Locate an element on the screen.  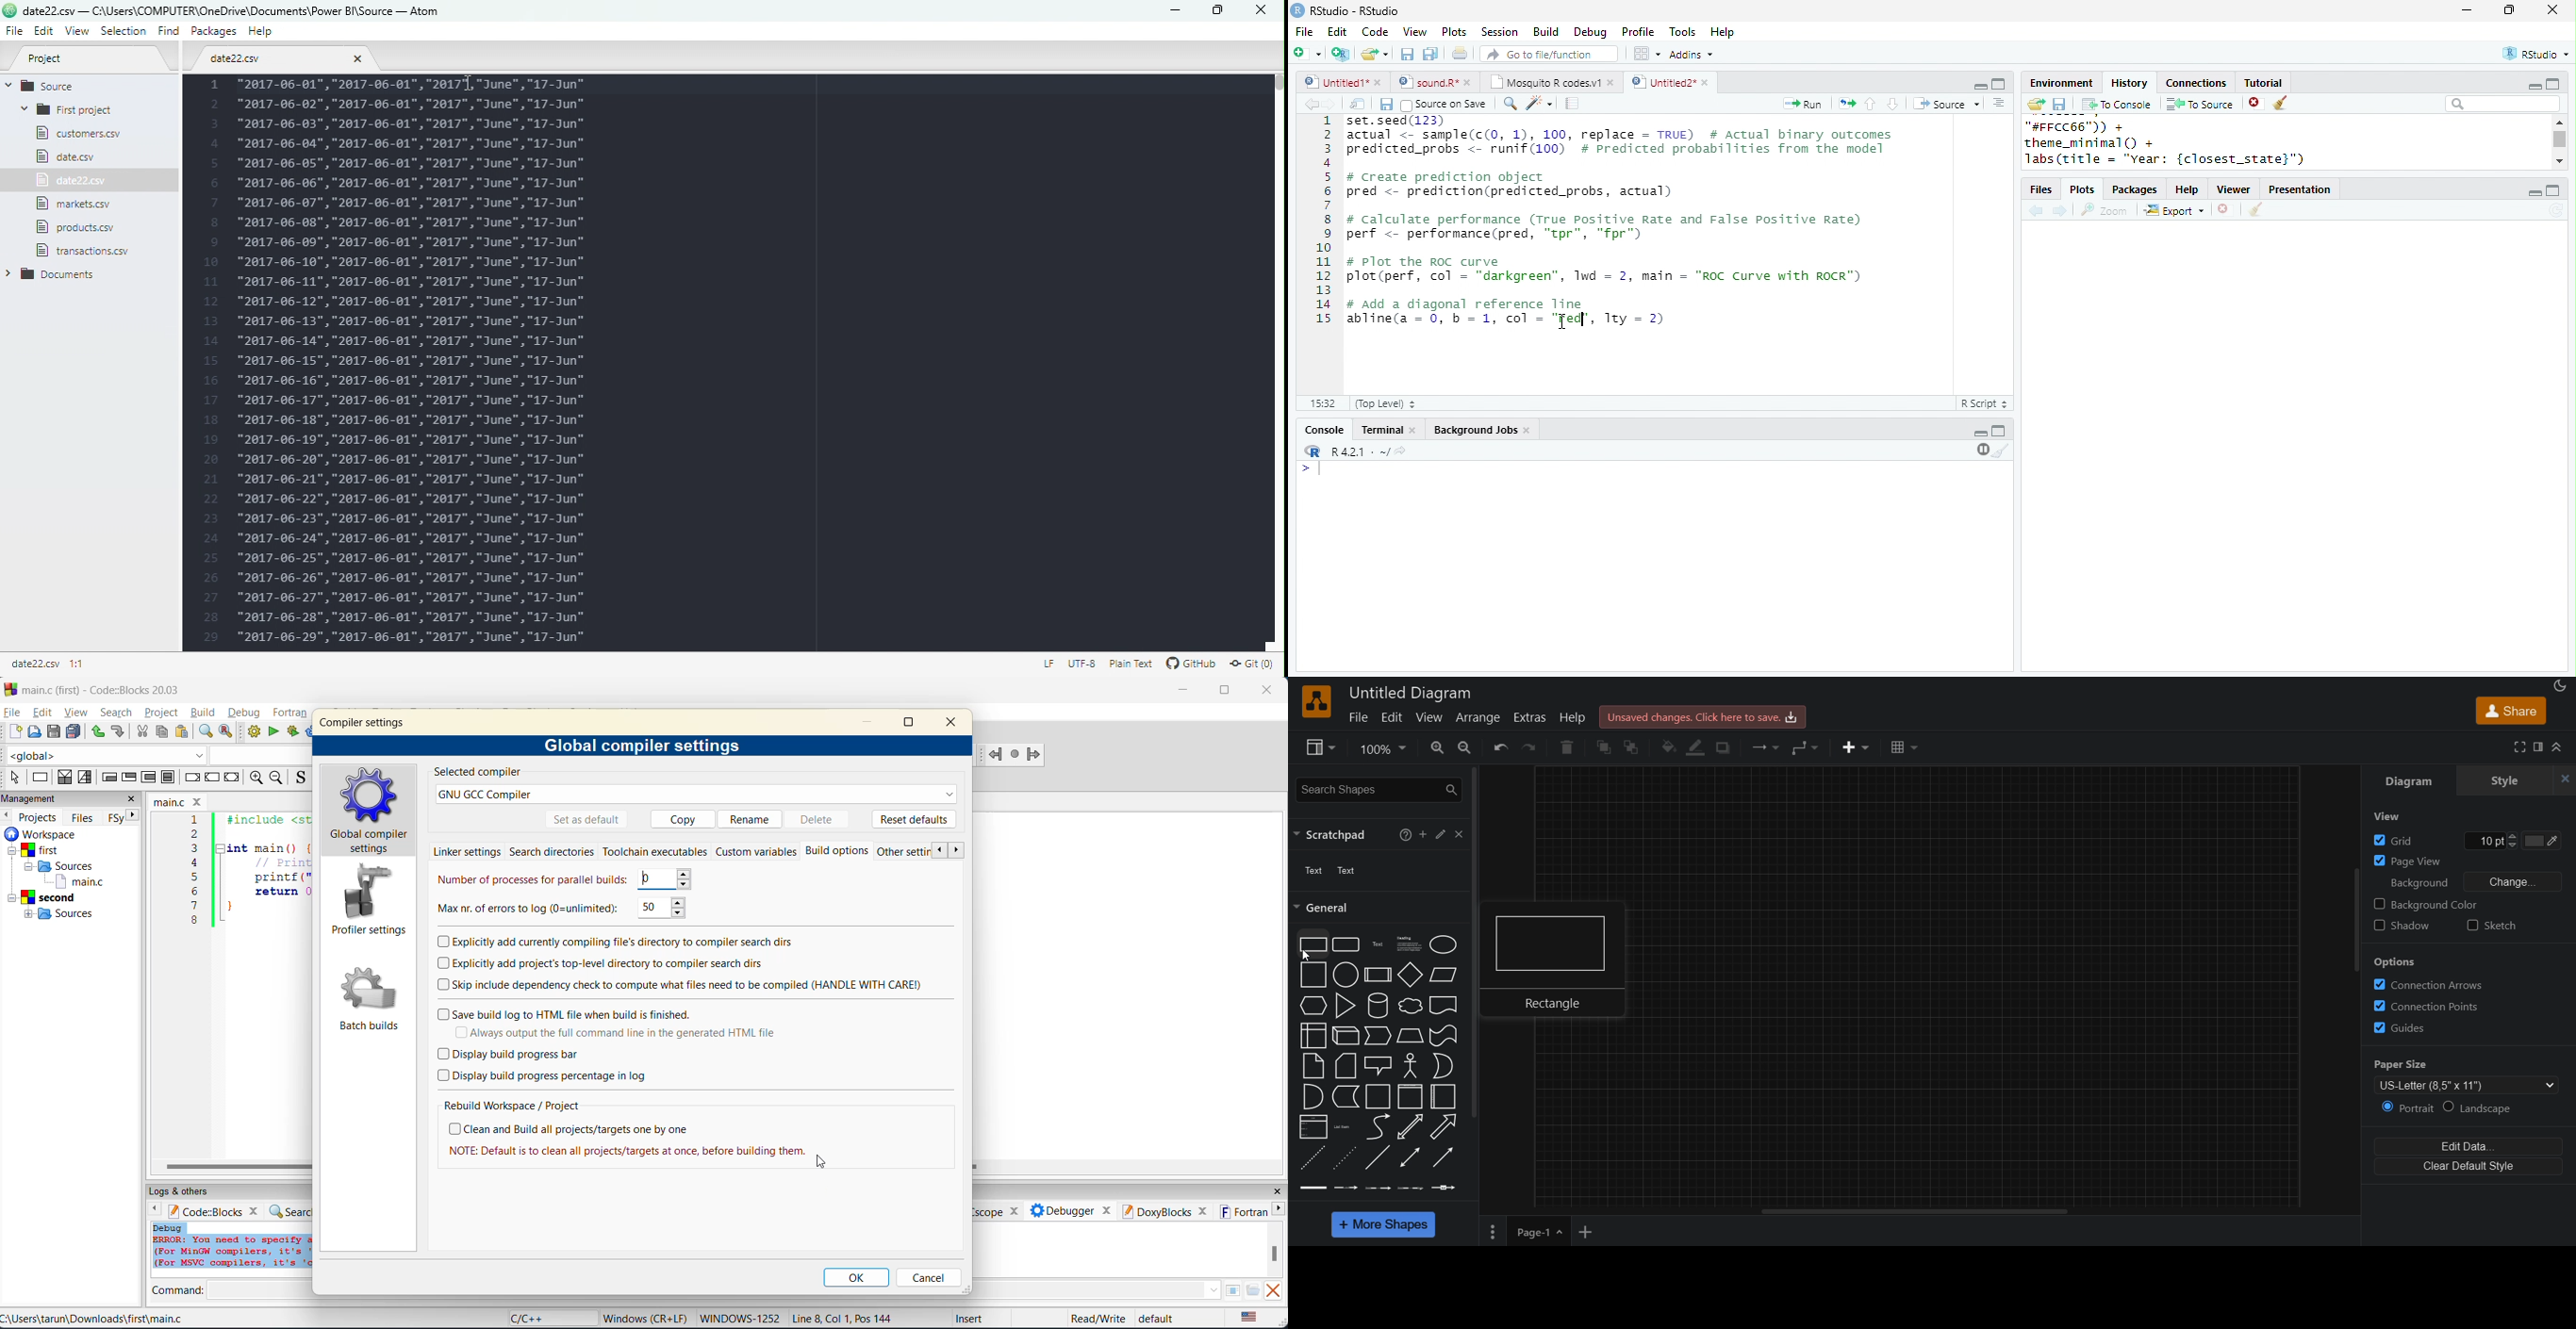
to front is located at coordinates (1633, 745).